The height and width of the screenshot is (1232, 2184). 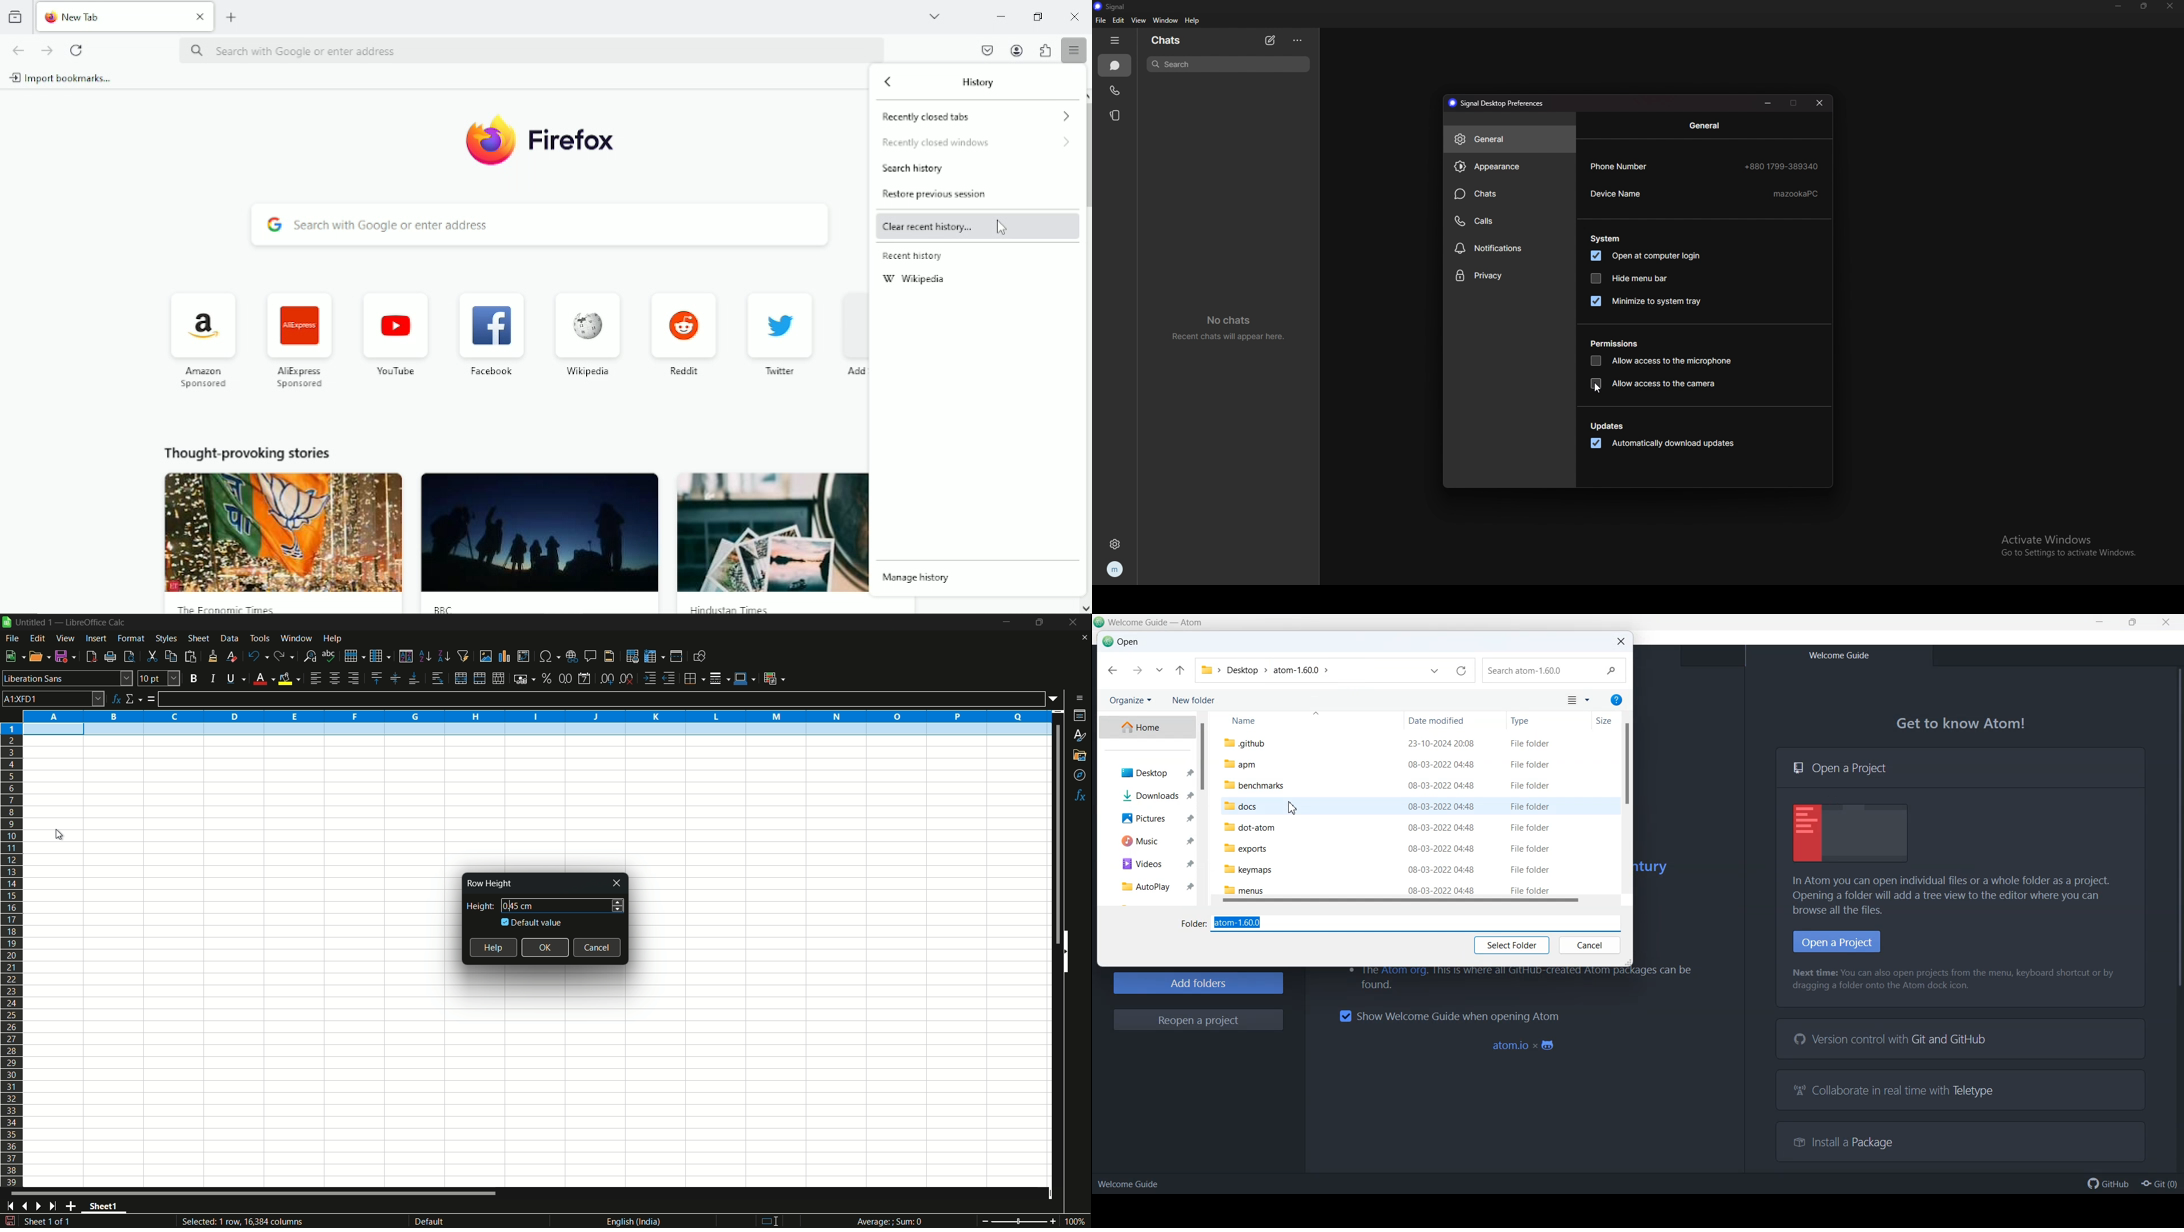 I want to click on | Untitled 1 — LibreOffice Calc, so click(x=69, y=621).